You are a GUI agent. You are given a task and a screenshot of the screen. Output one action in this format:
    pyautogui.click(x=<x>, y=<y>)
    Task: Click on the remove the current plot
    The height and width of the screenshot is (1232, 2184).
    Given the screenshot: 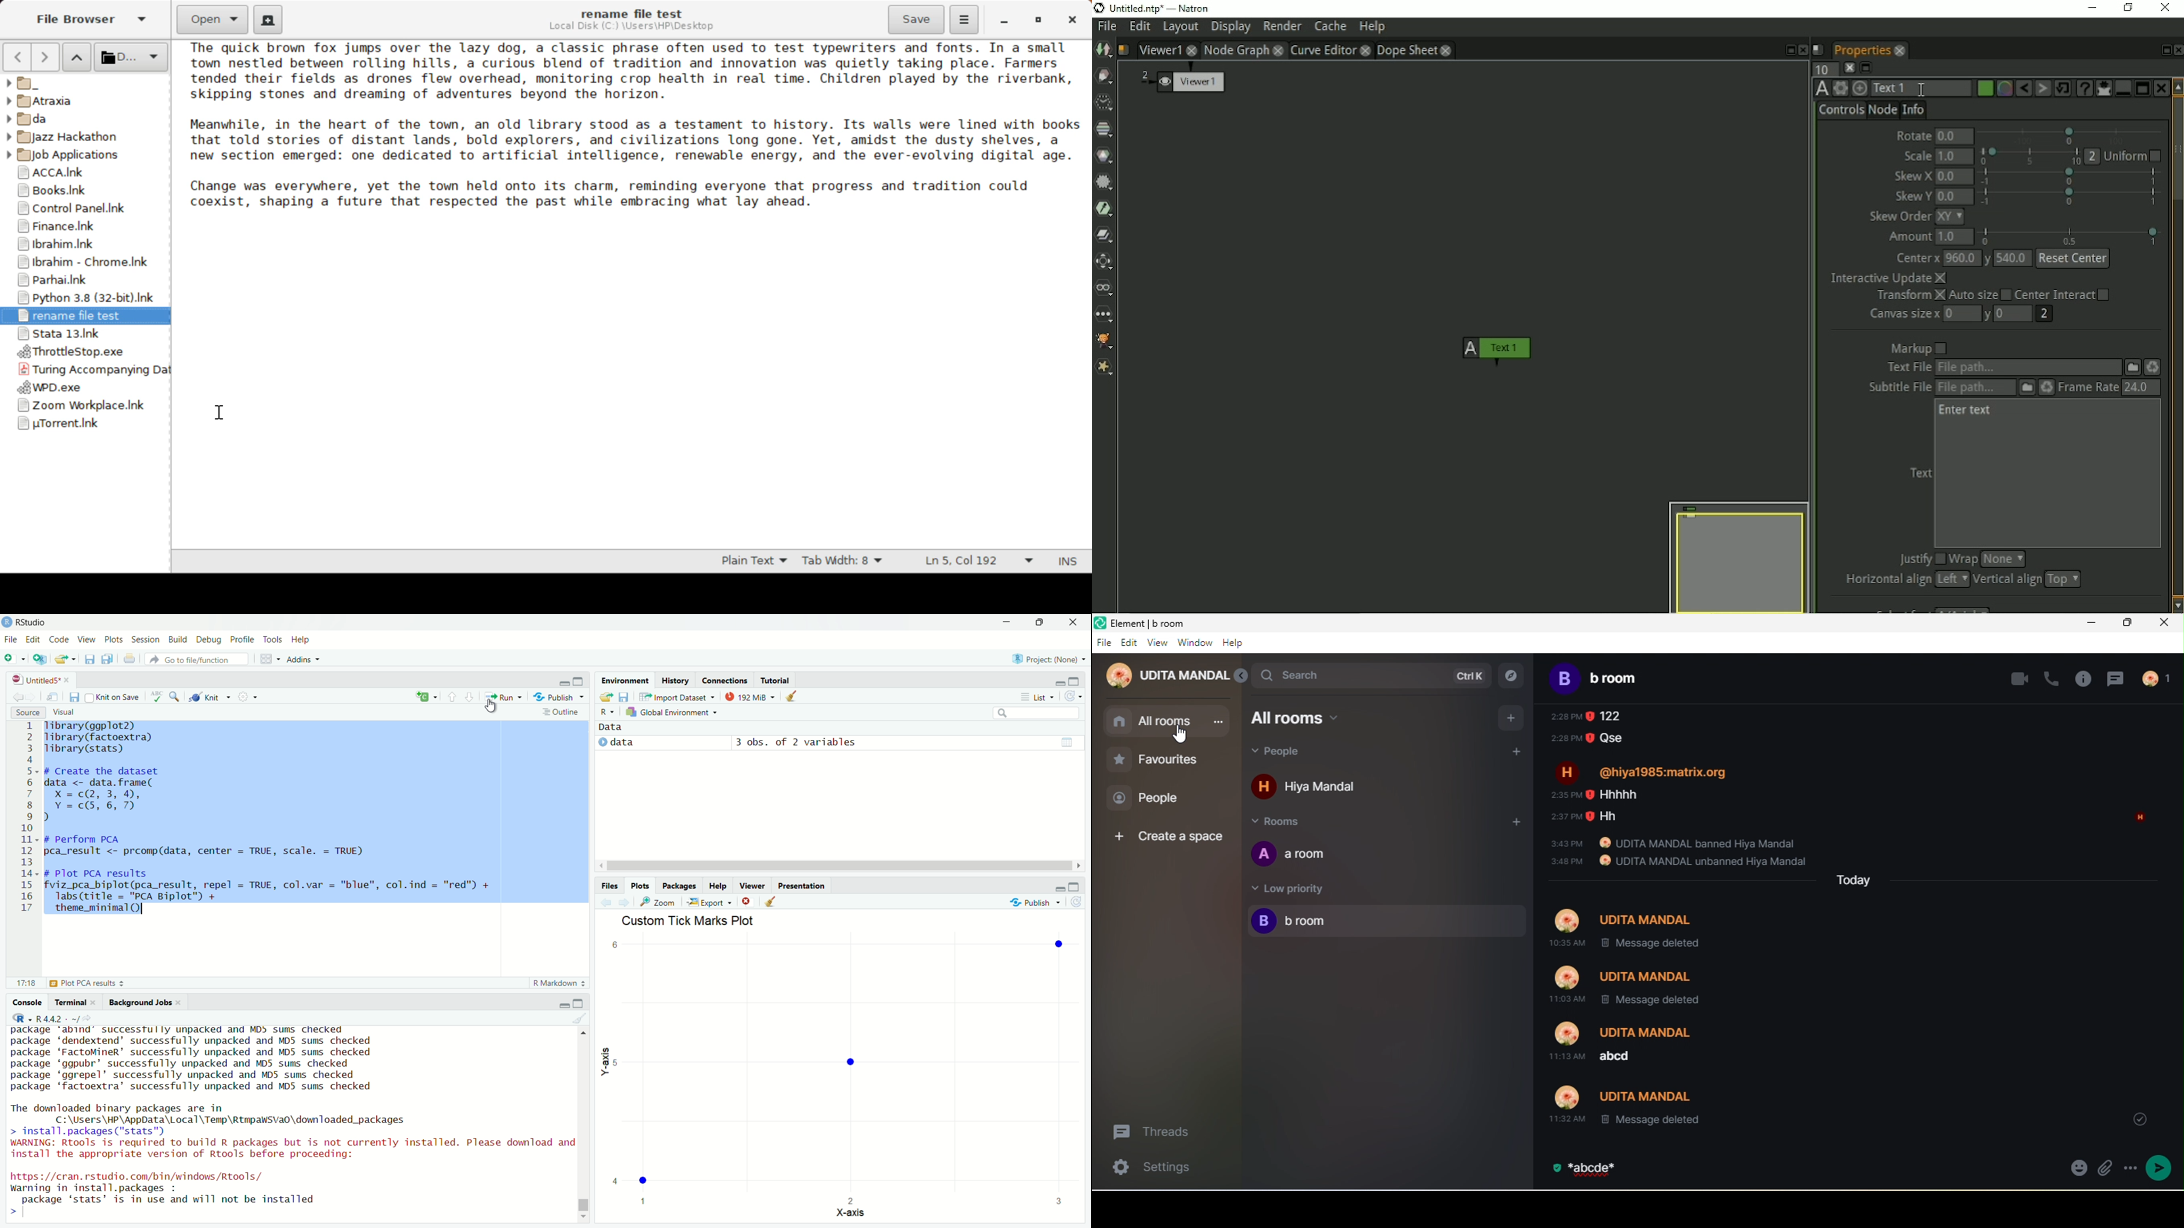 What is the action you would take?
    pyautogui.click(x=747, y=901)
    